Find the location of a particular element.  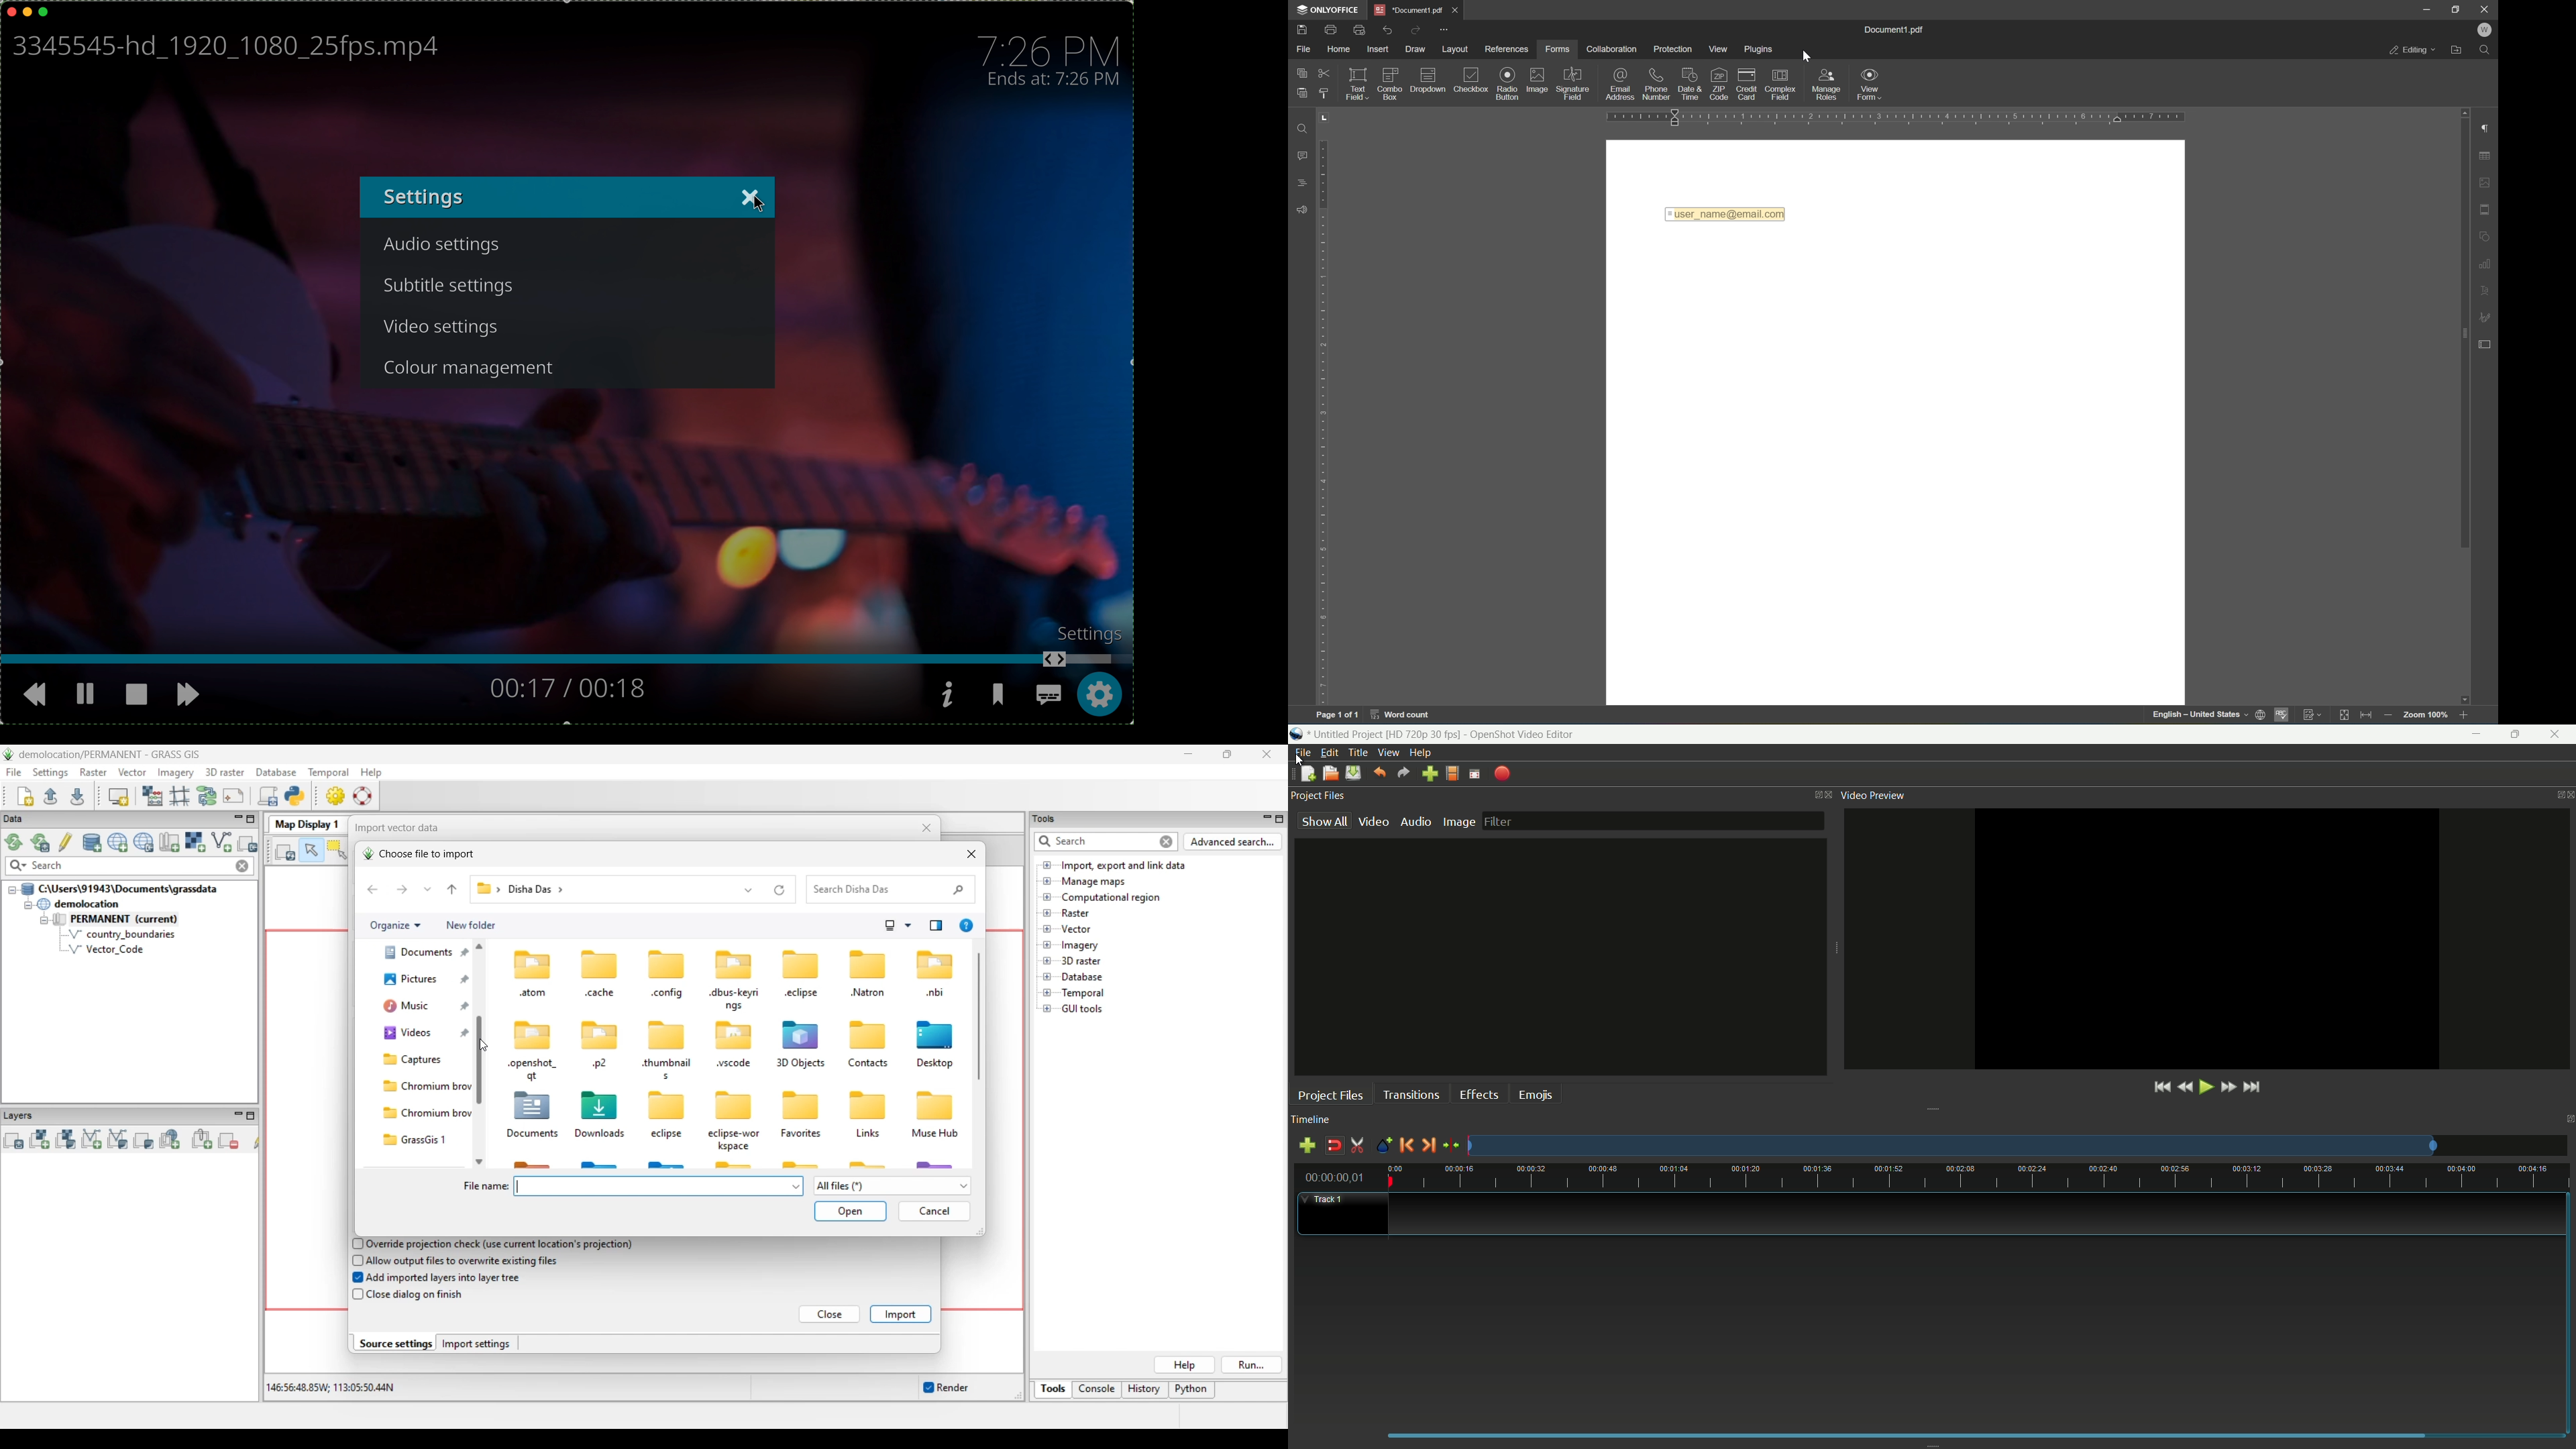

emojis is located at coordinates (1538, 1093).